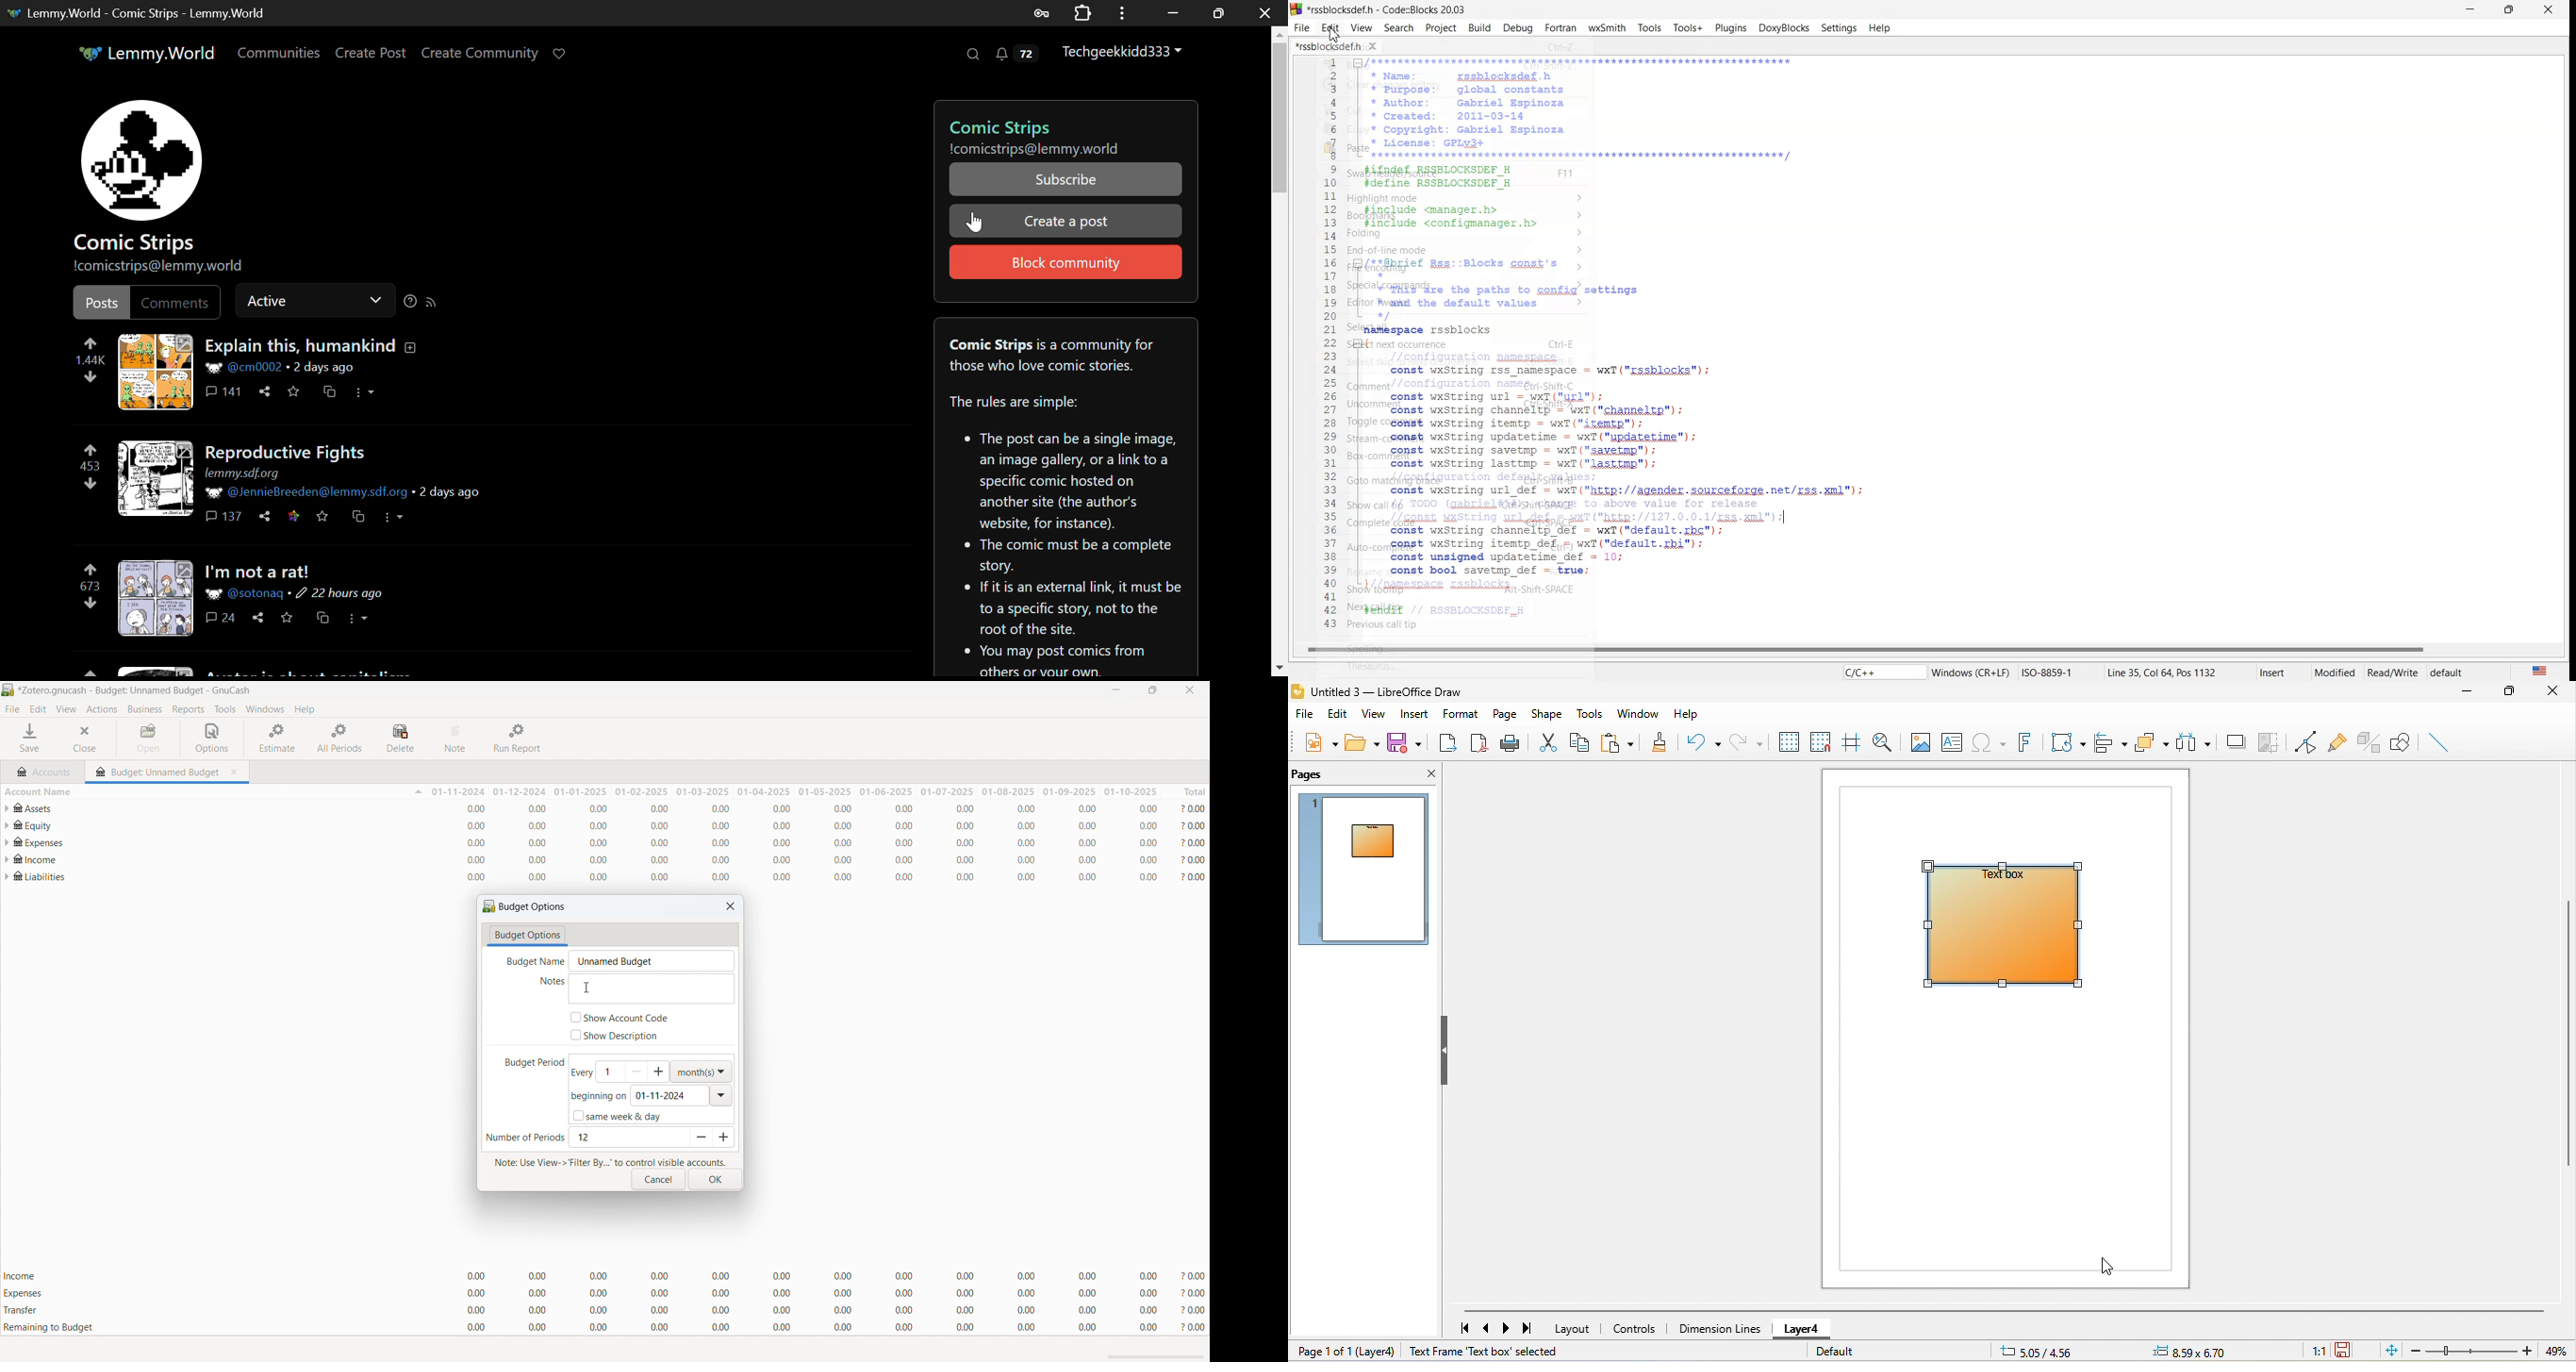 This screenshot has height=1372, width=2576. Describe the element at coordinates (2283, 671) in the screenshot. I see `insert` at that location.